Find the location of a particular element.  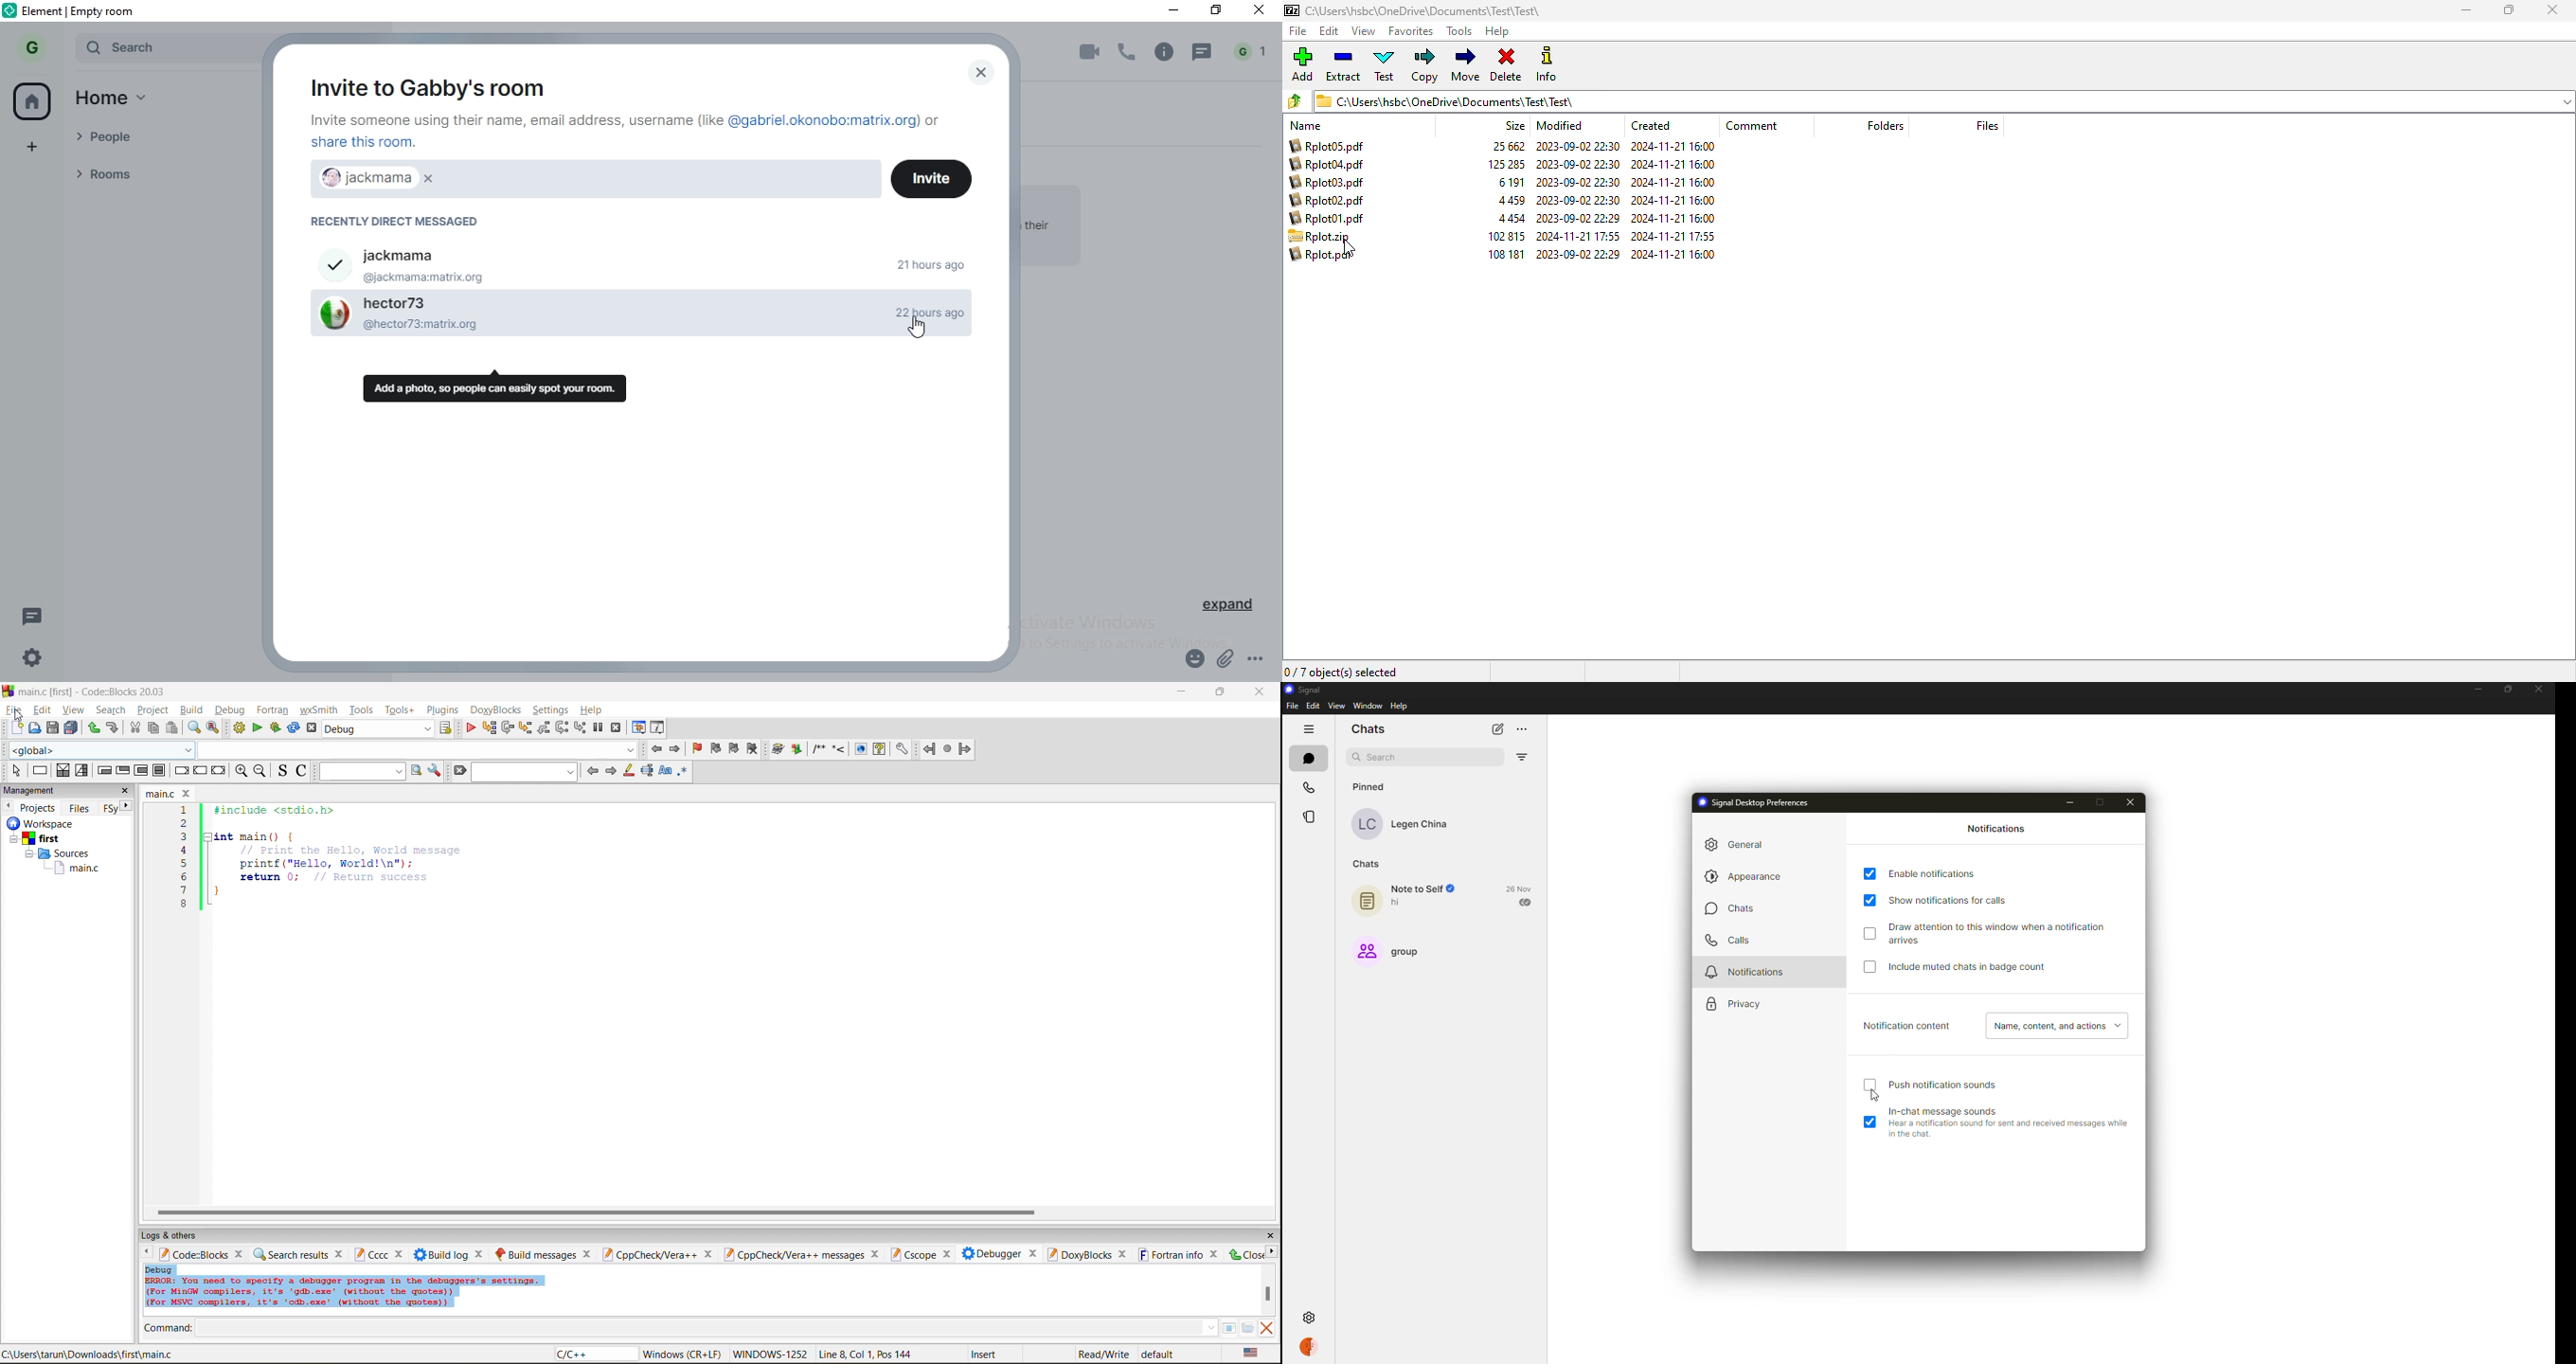

voice call is located at coordinates (1129, 53).